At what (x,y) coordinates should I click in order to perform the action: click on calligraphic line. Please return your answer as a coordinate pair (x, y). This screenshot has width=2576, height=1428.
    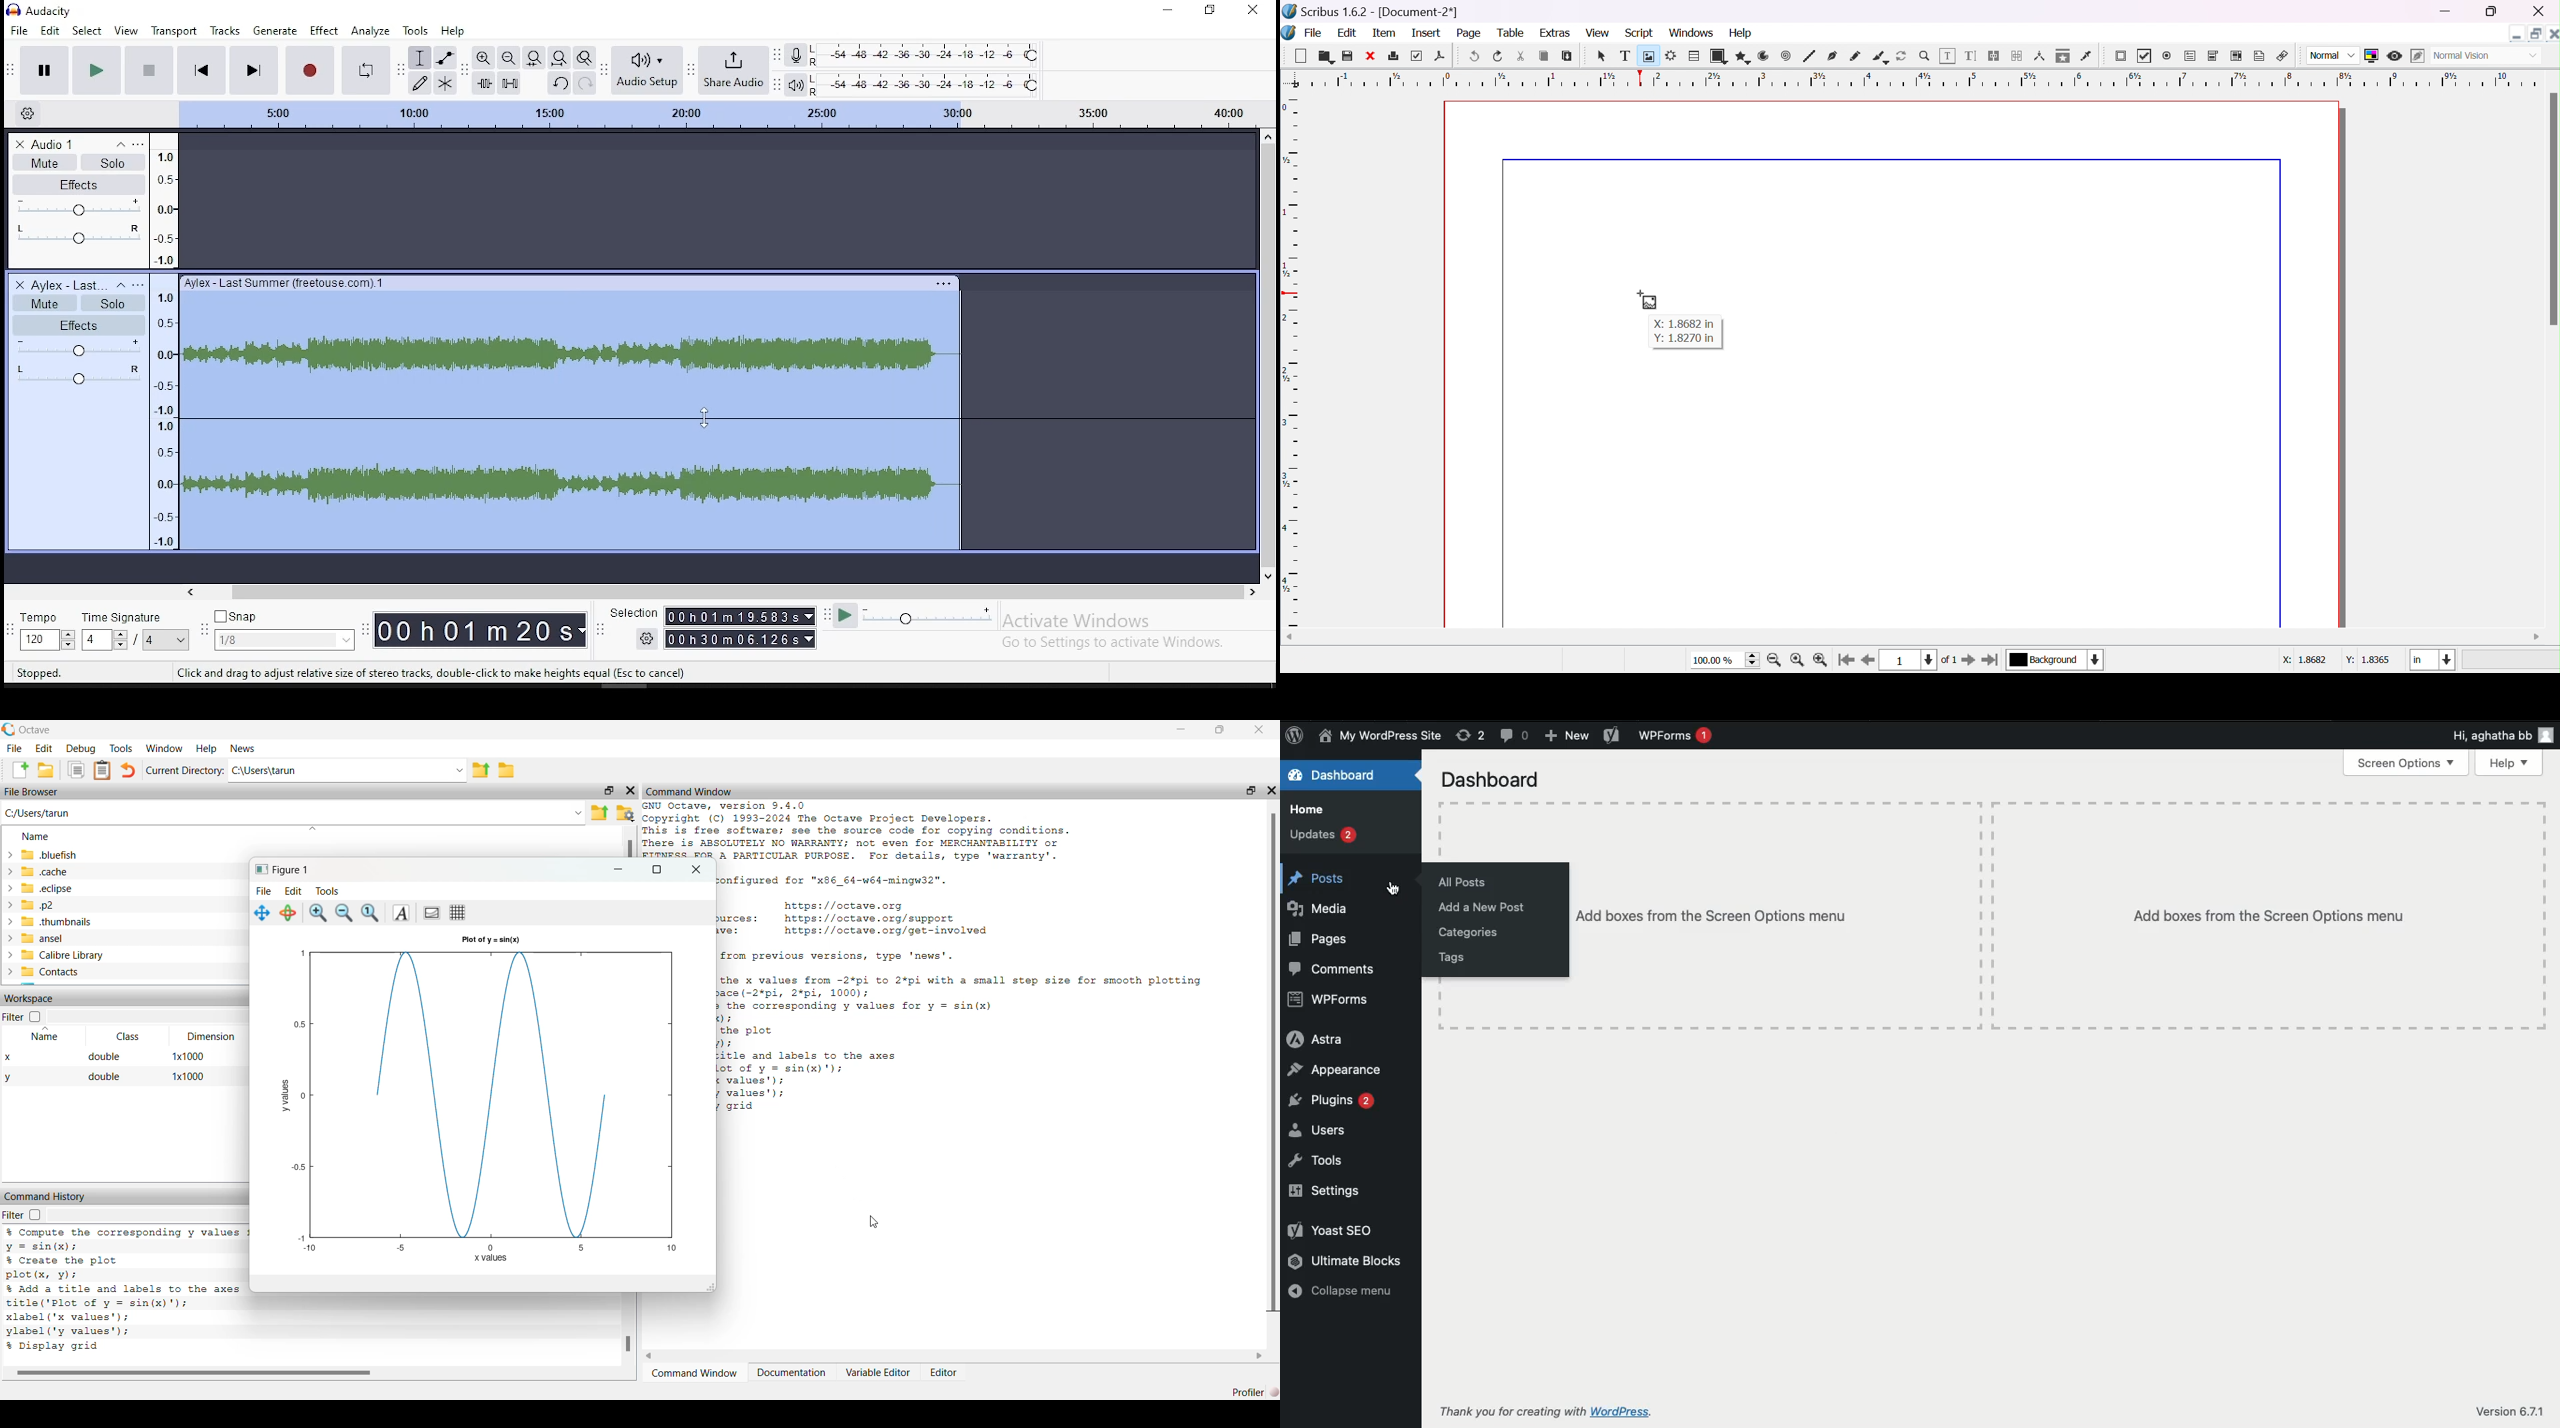
    Looking at the image, I should click on (1879, 55).